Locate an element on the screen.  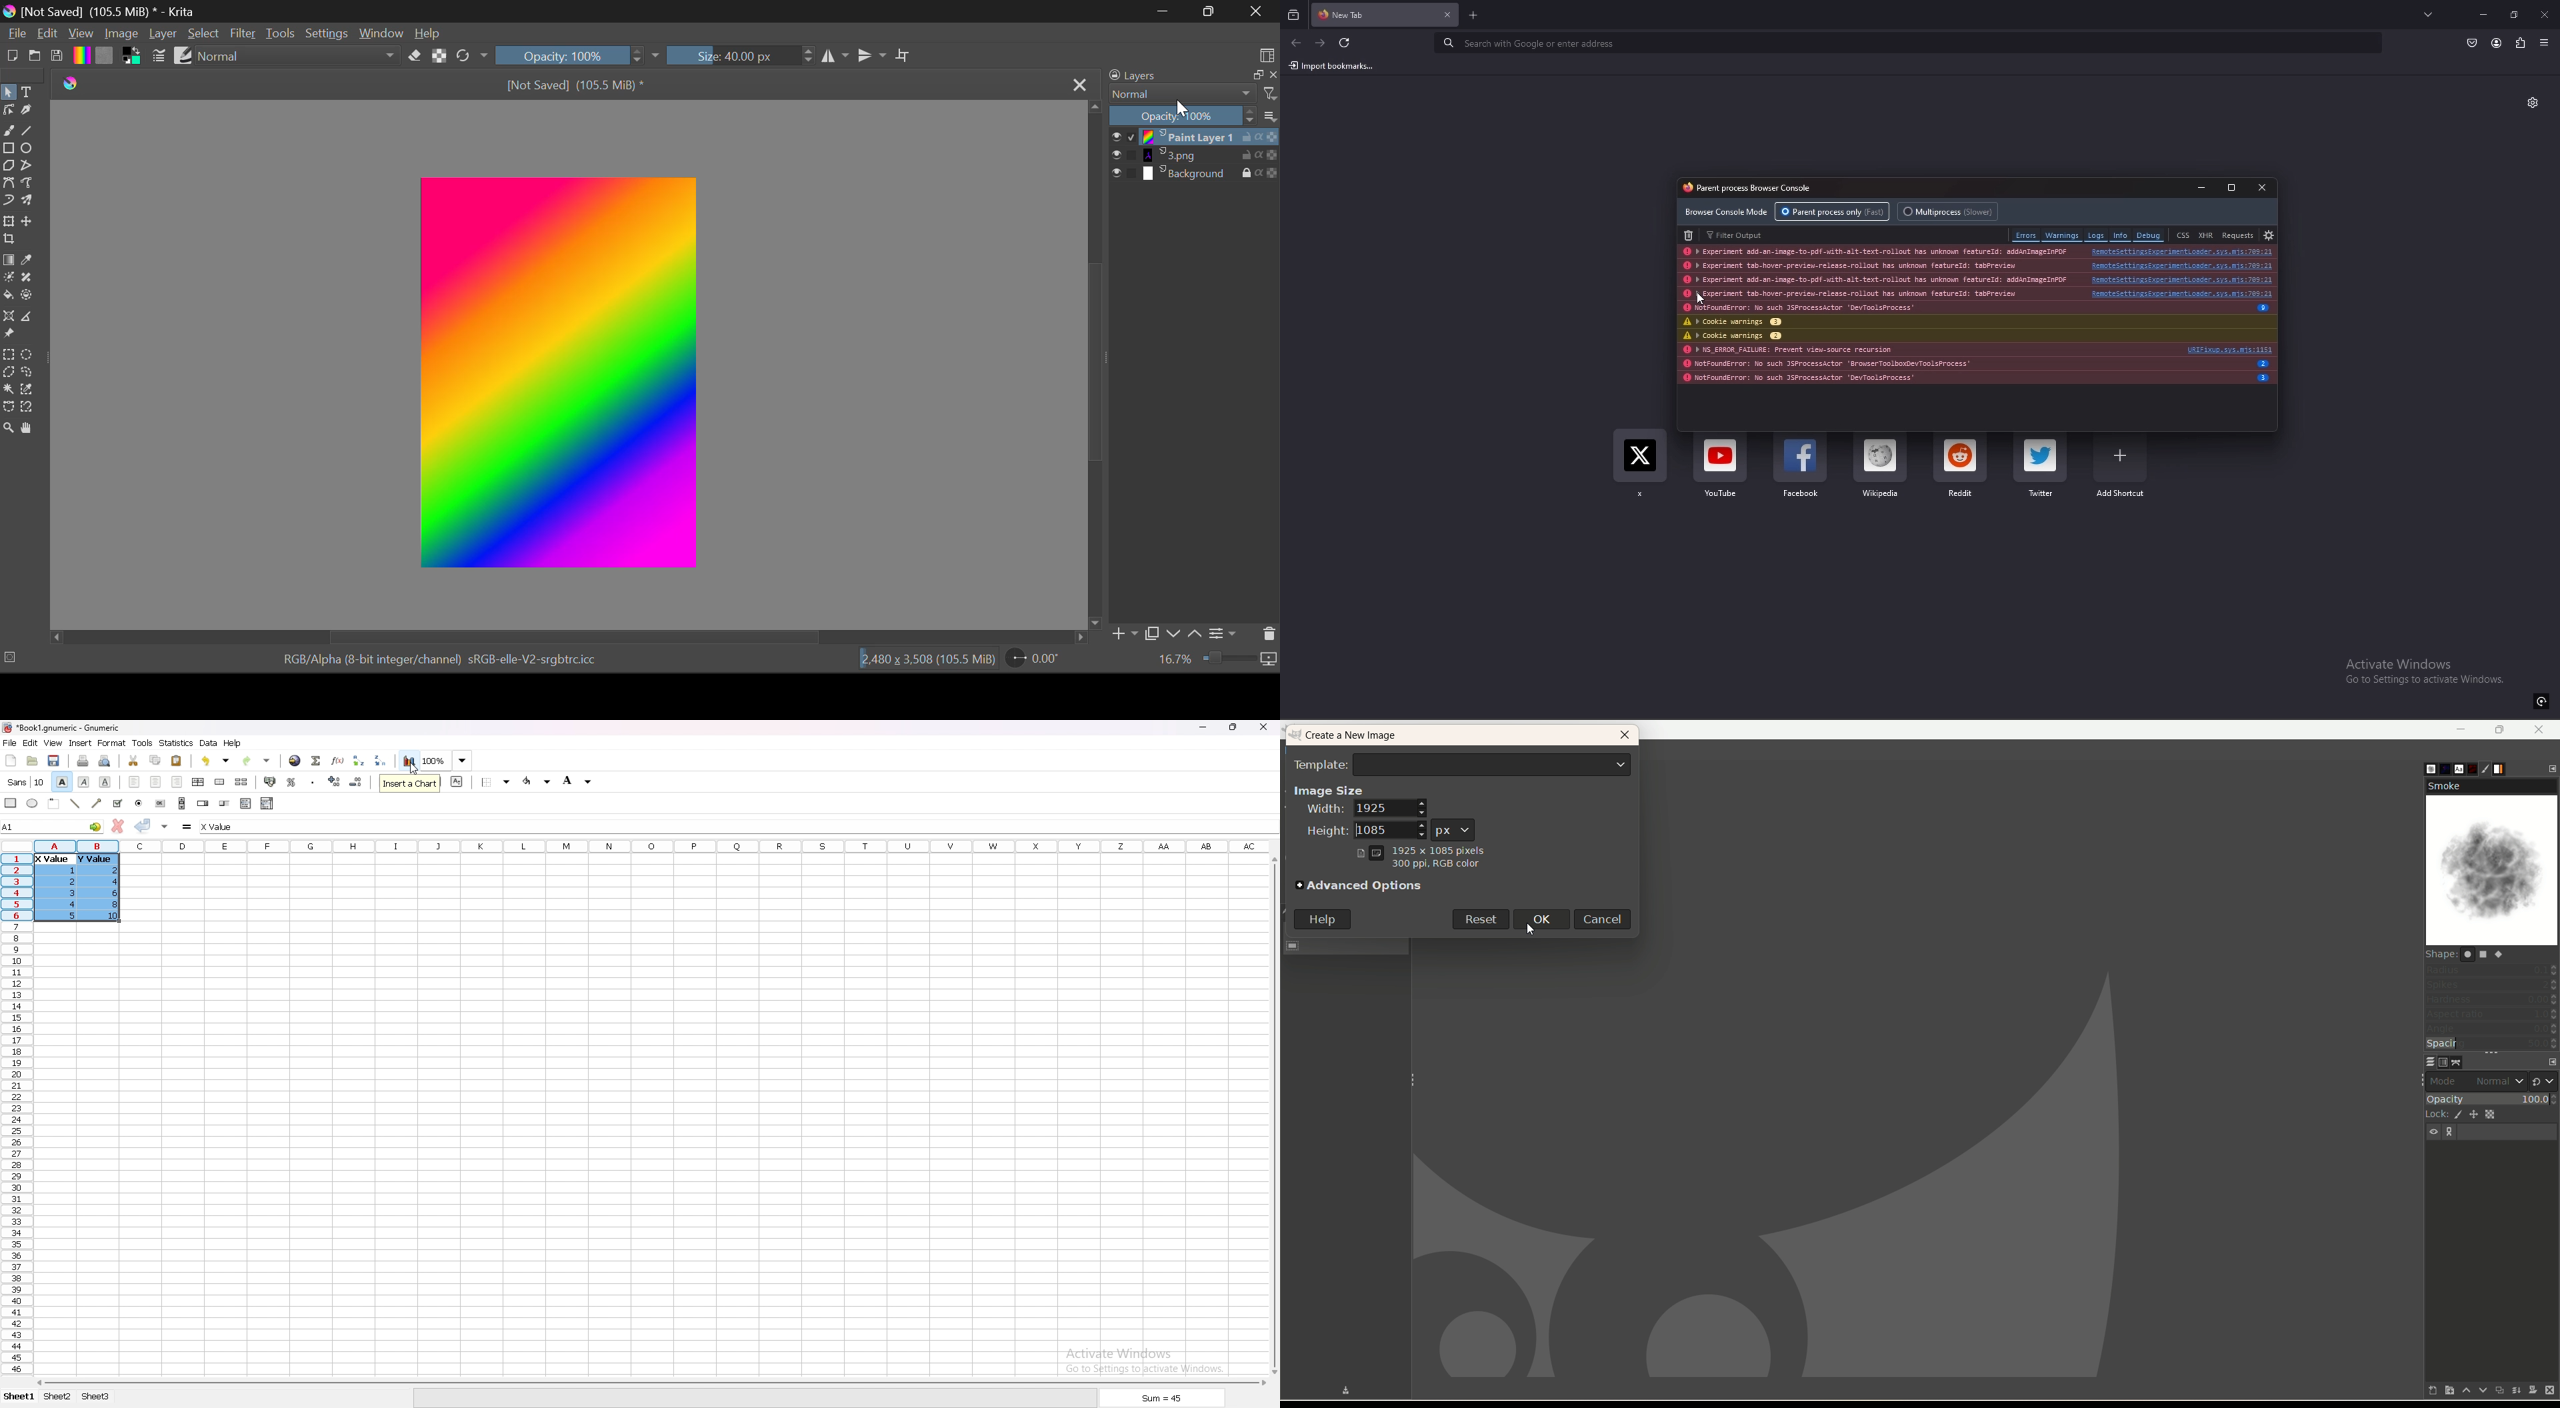
Help is located at coordinates (429, 34).